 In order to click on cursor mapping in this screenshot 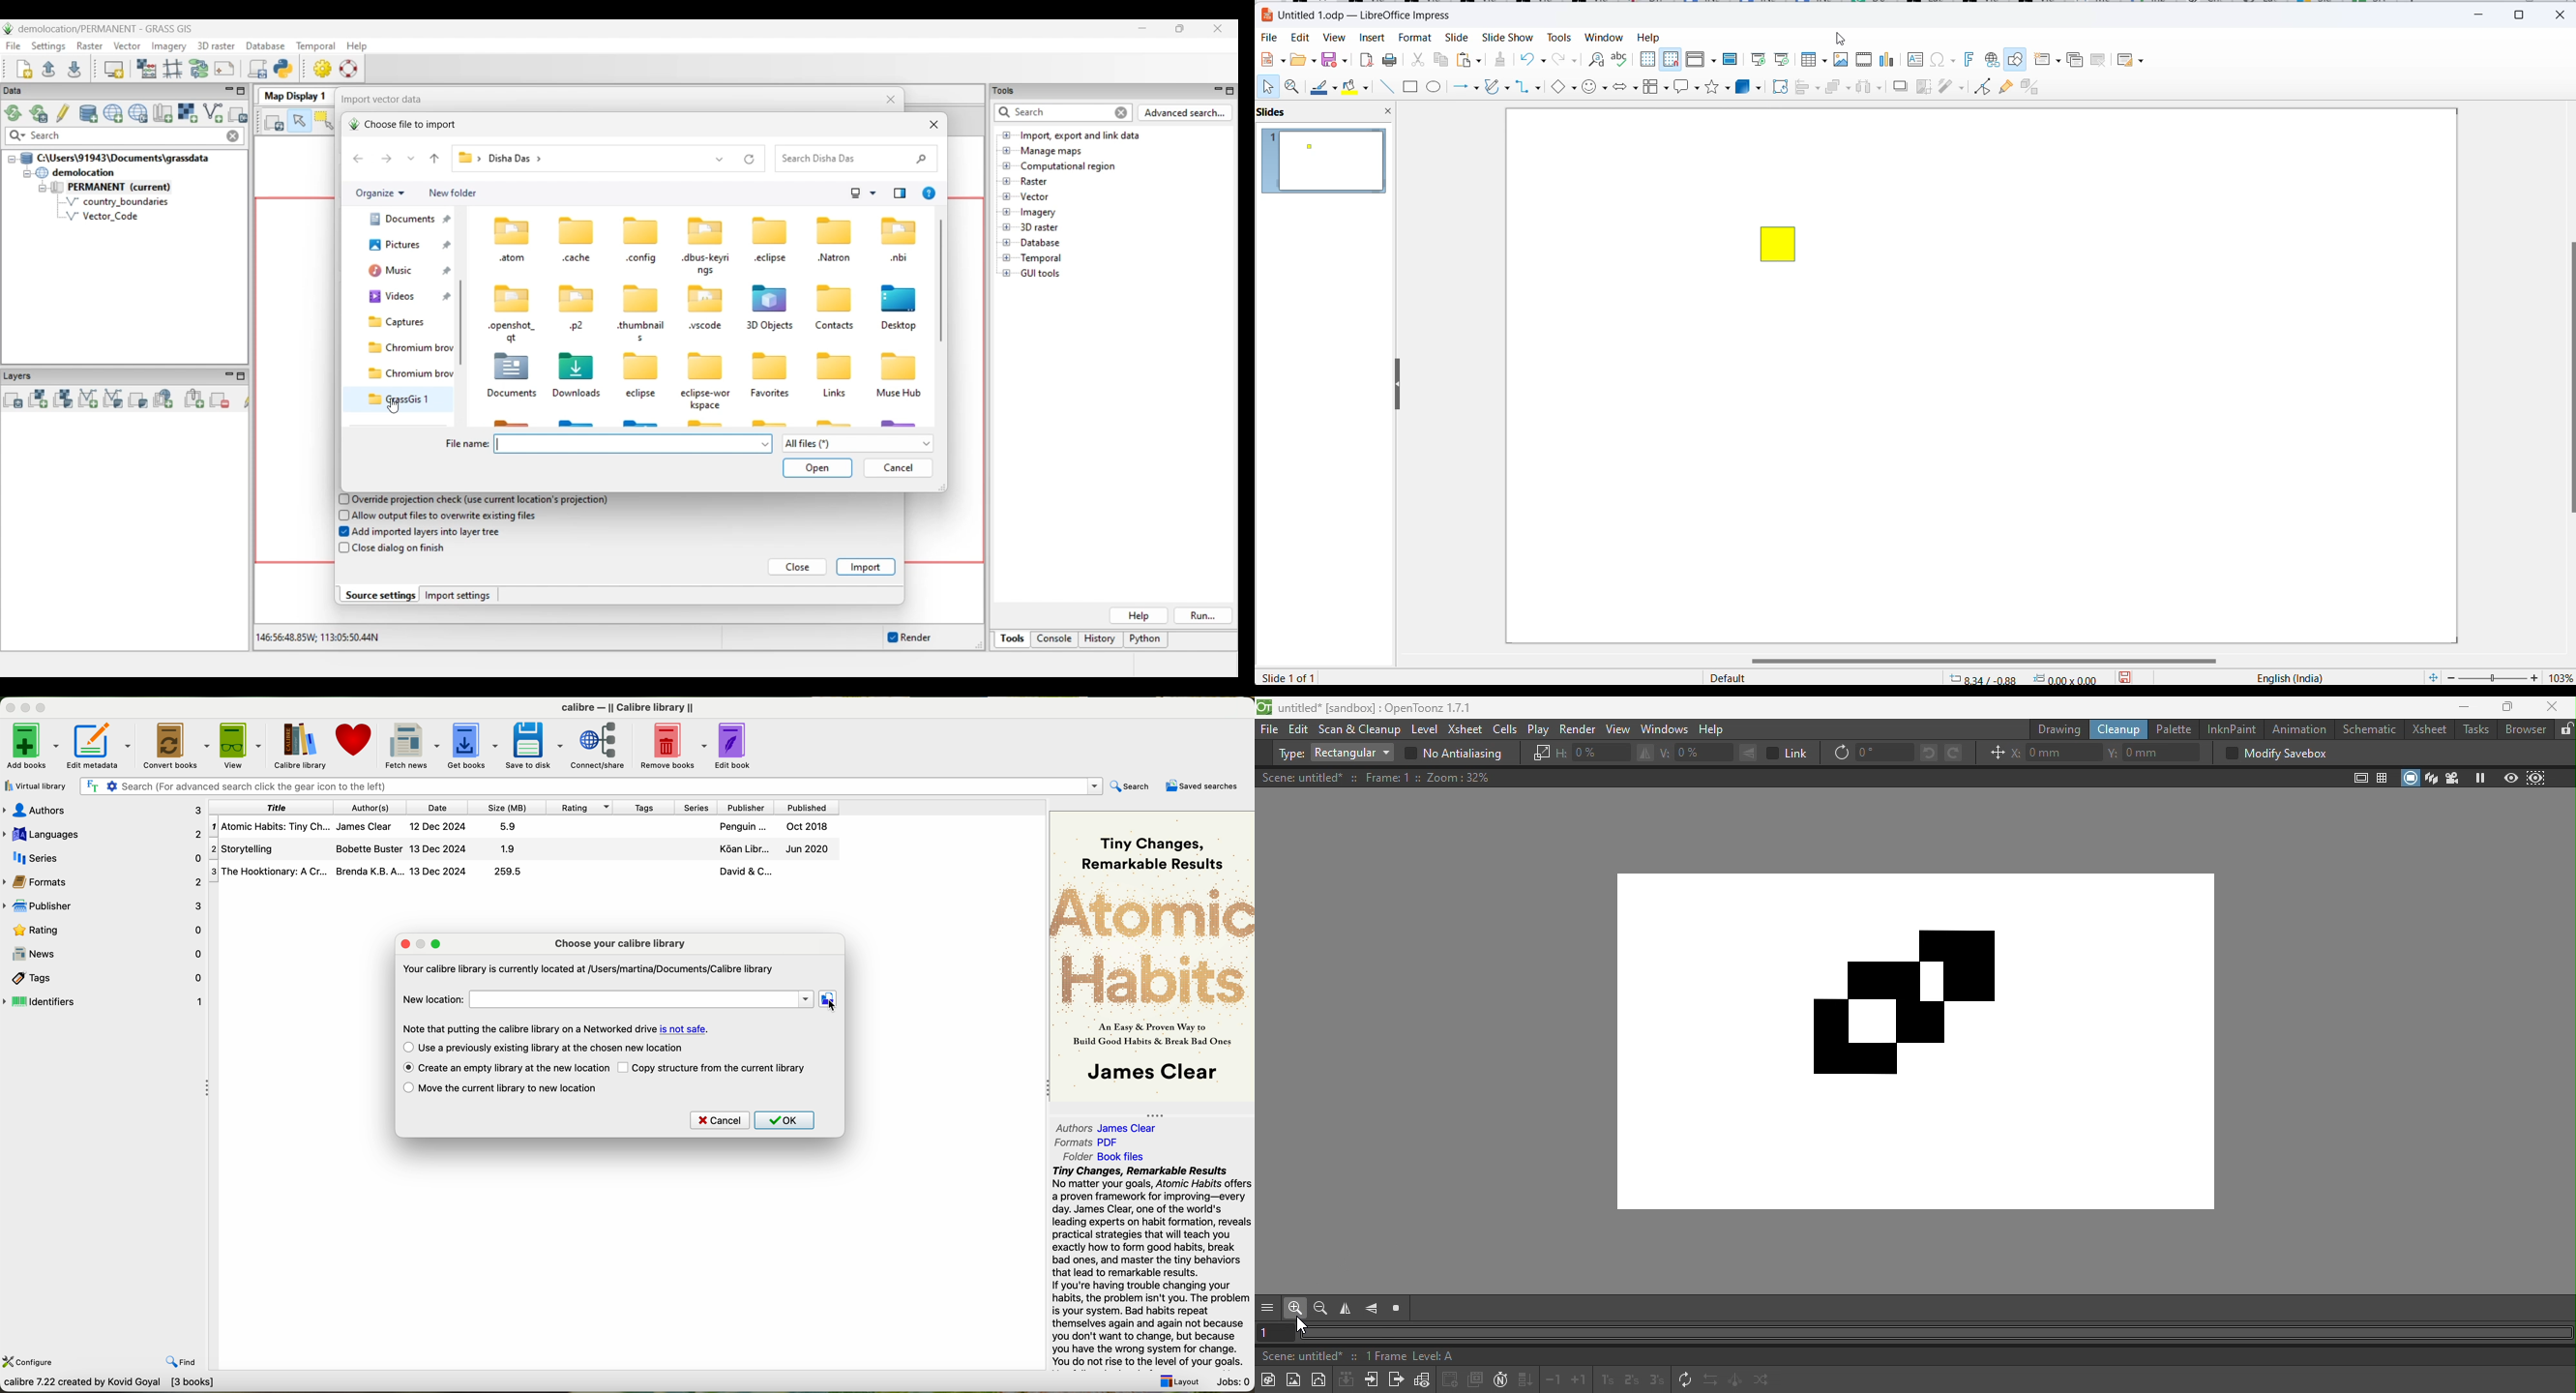, I will do `click(2025, 677)`.